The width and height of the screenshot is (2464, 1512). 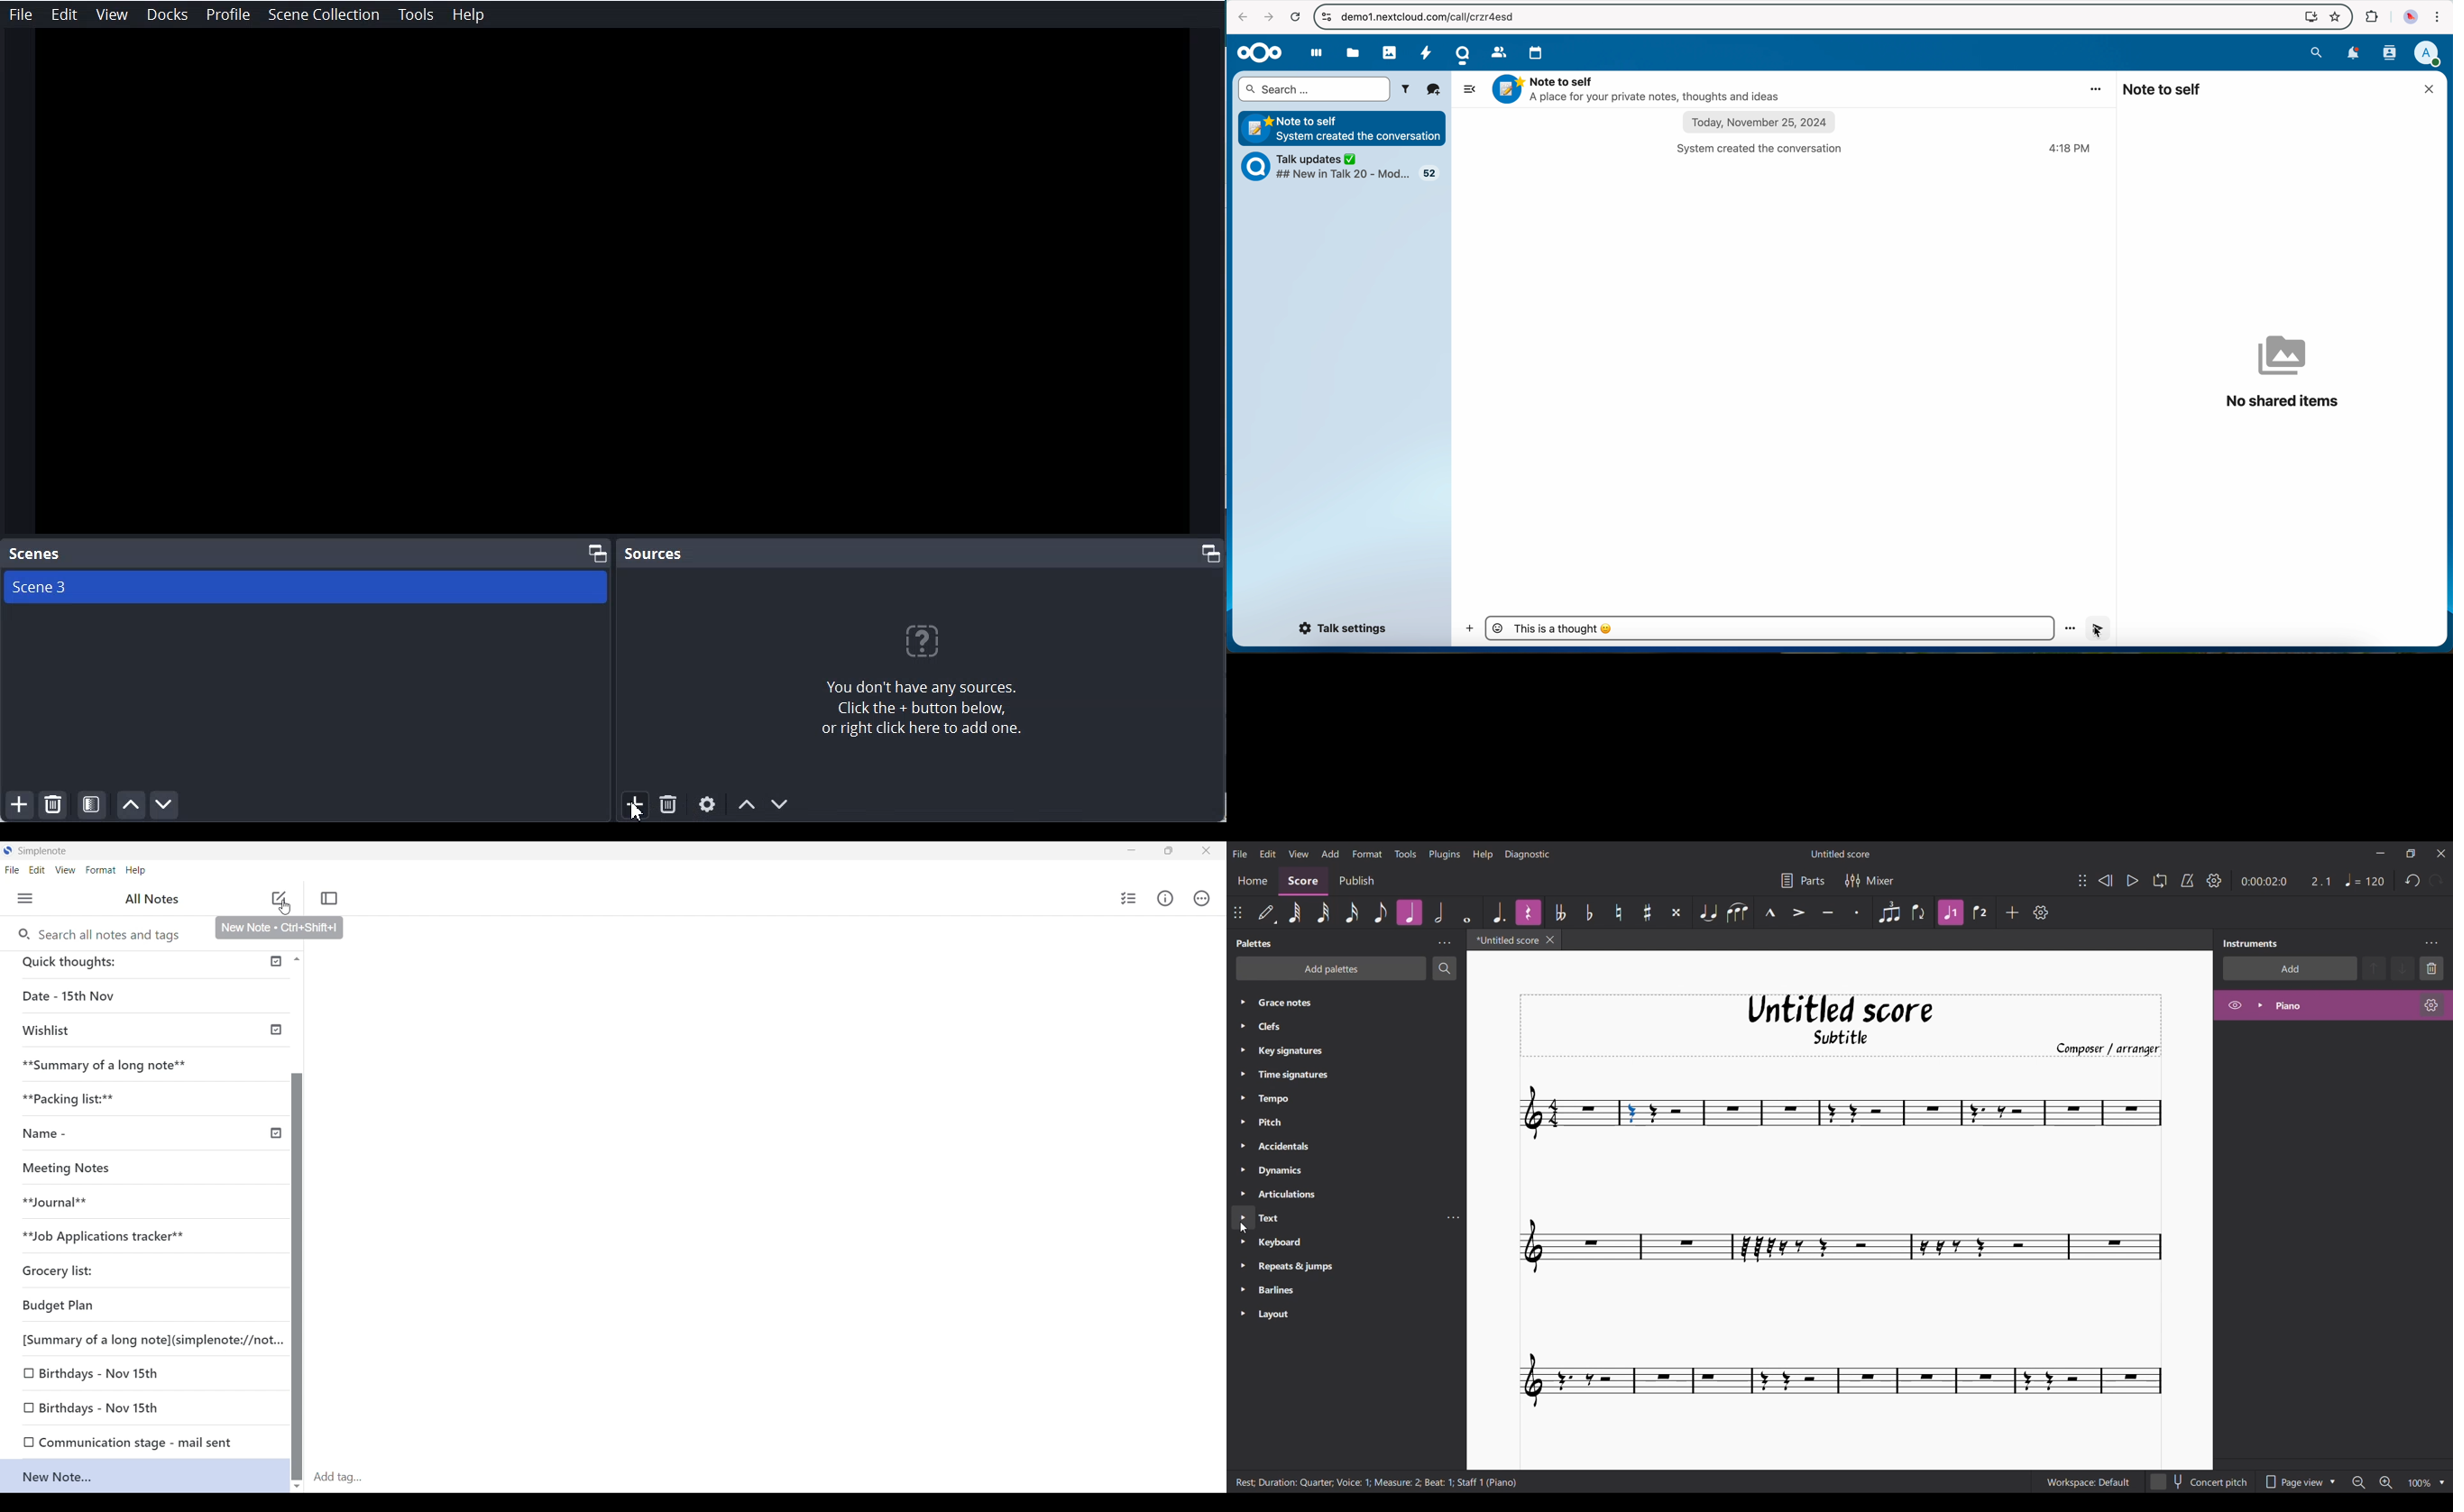 I want to click on You don't have any sources. Click the + button below or right click here to add one, so click(x=919, y=674).